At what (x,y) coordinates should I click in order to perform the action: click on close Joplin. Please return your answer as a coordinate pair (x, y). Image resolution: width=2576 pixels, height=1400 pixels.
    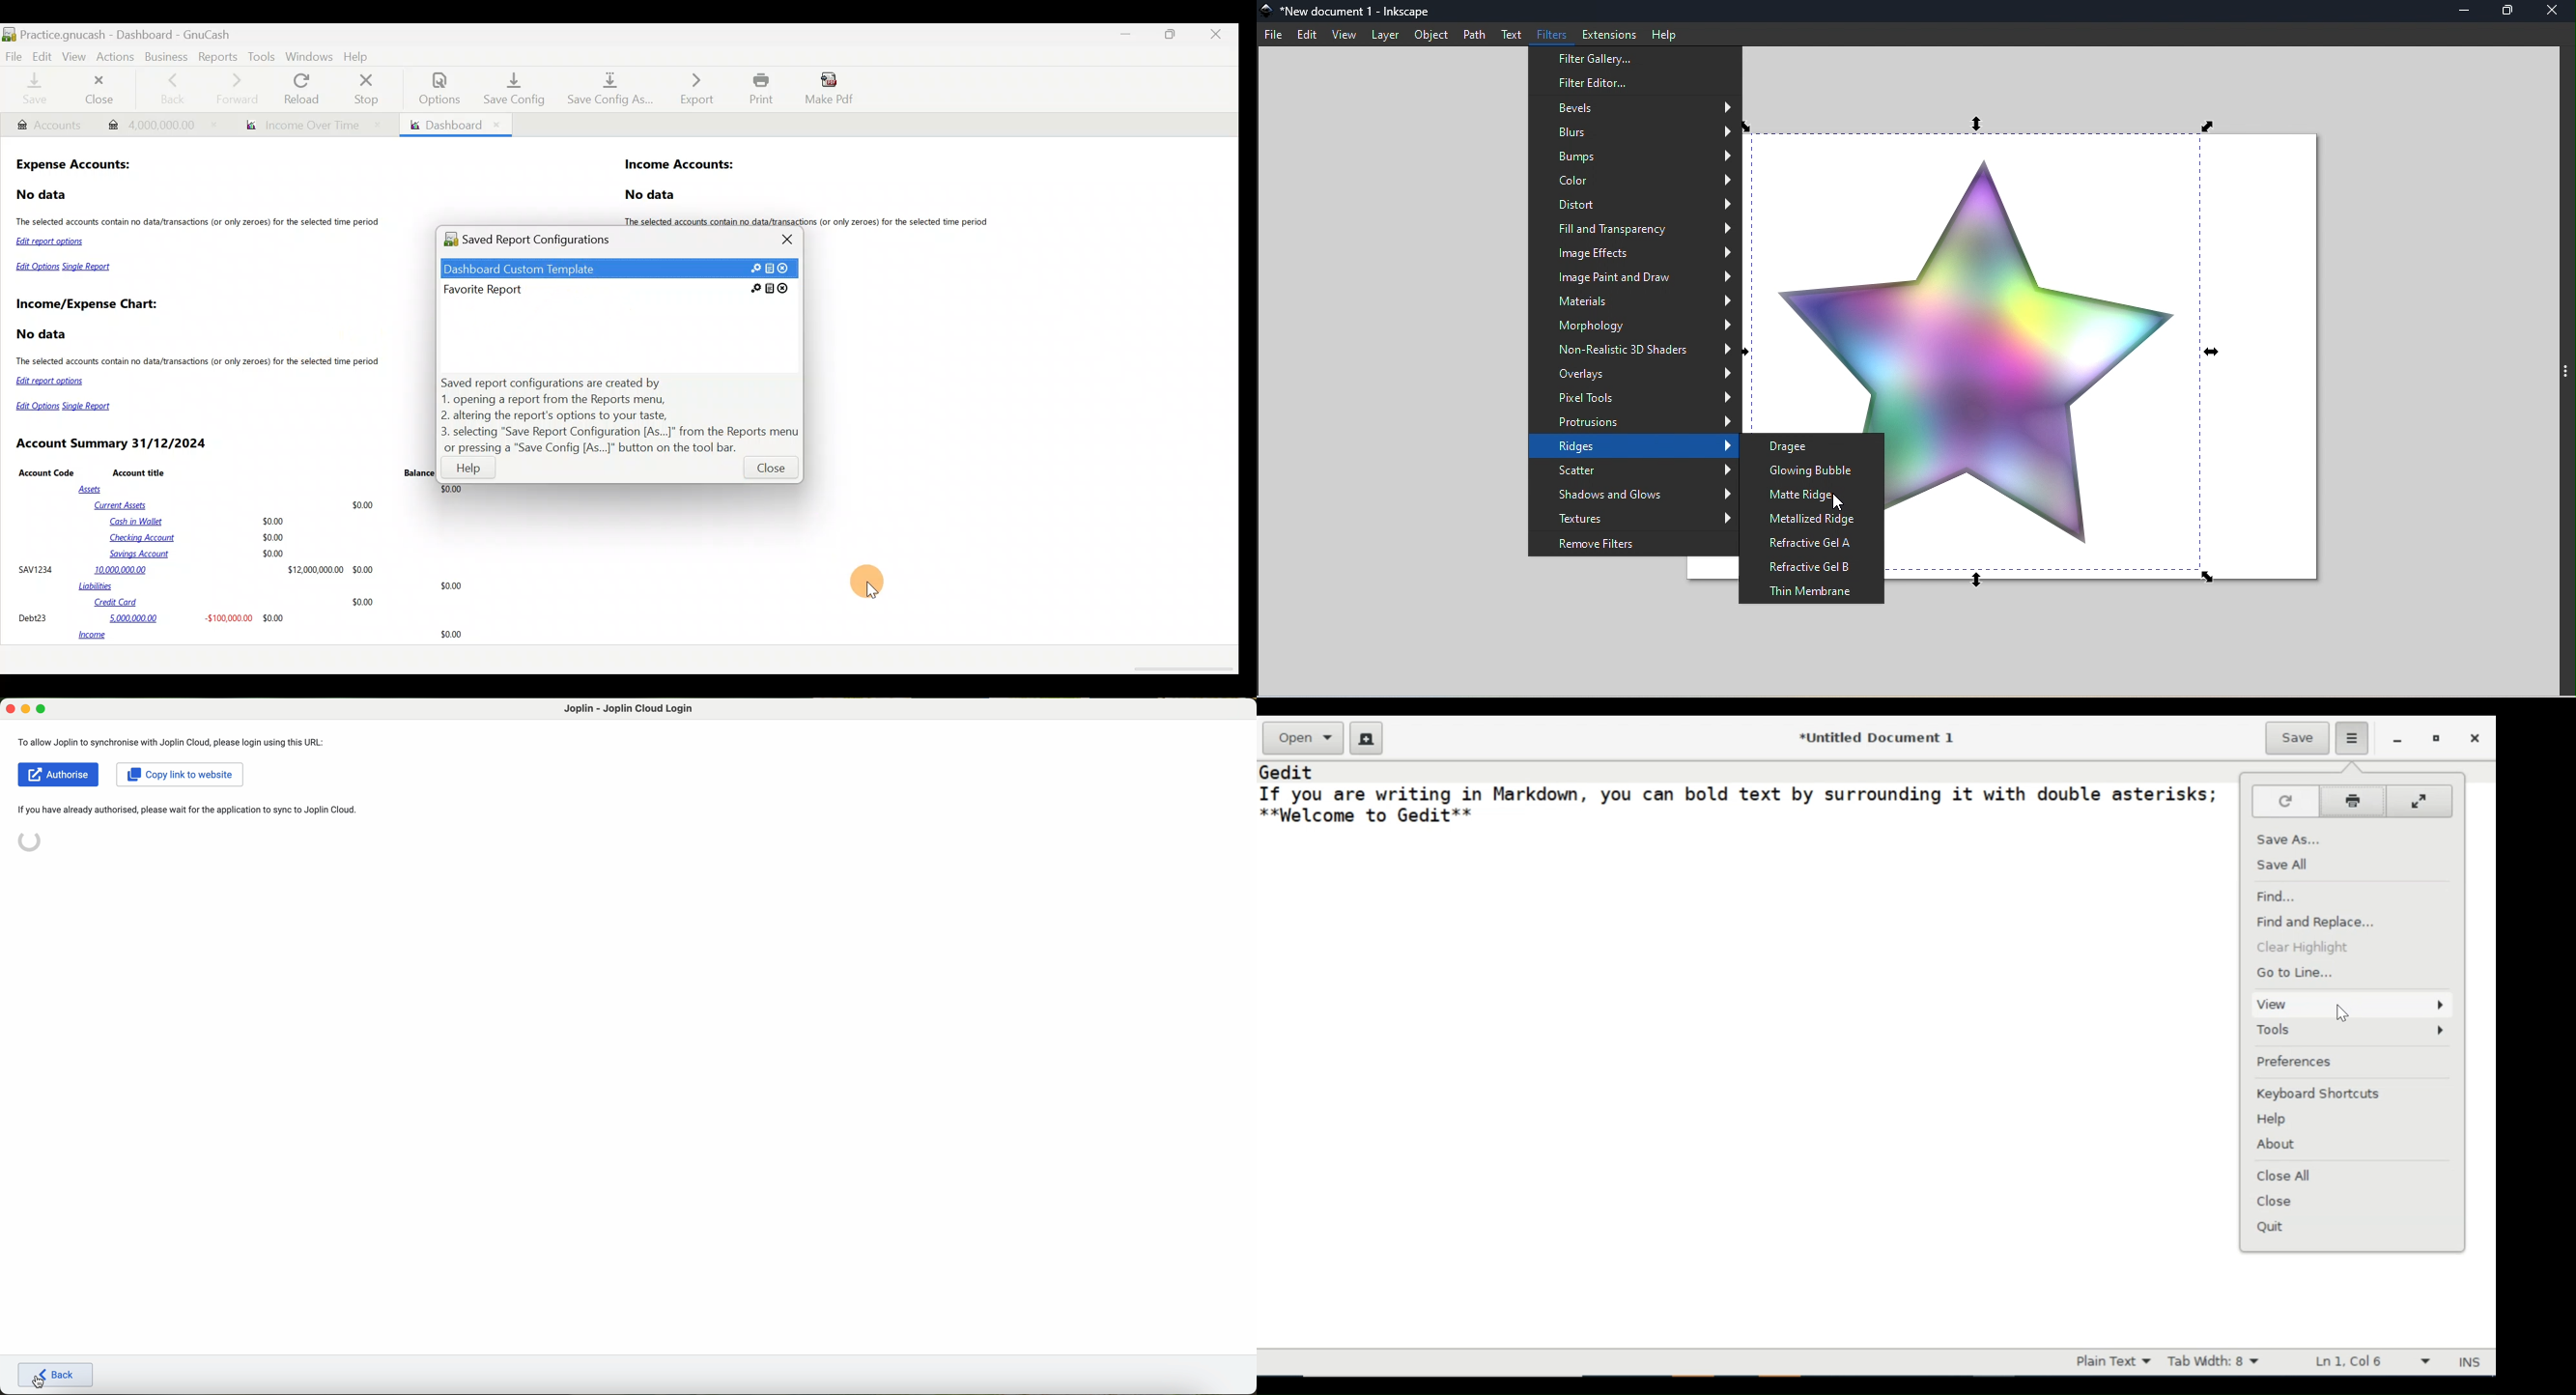
    Looking at the image, I should click on (10, 709).